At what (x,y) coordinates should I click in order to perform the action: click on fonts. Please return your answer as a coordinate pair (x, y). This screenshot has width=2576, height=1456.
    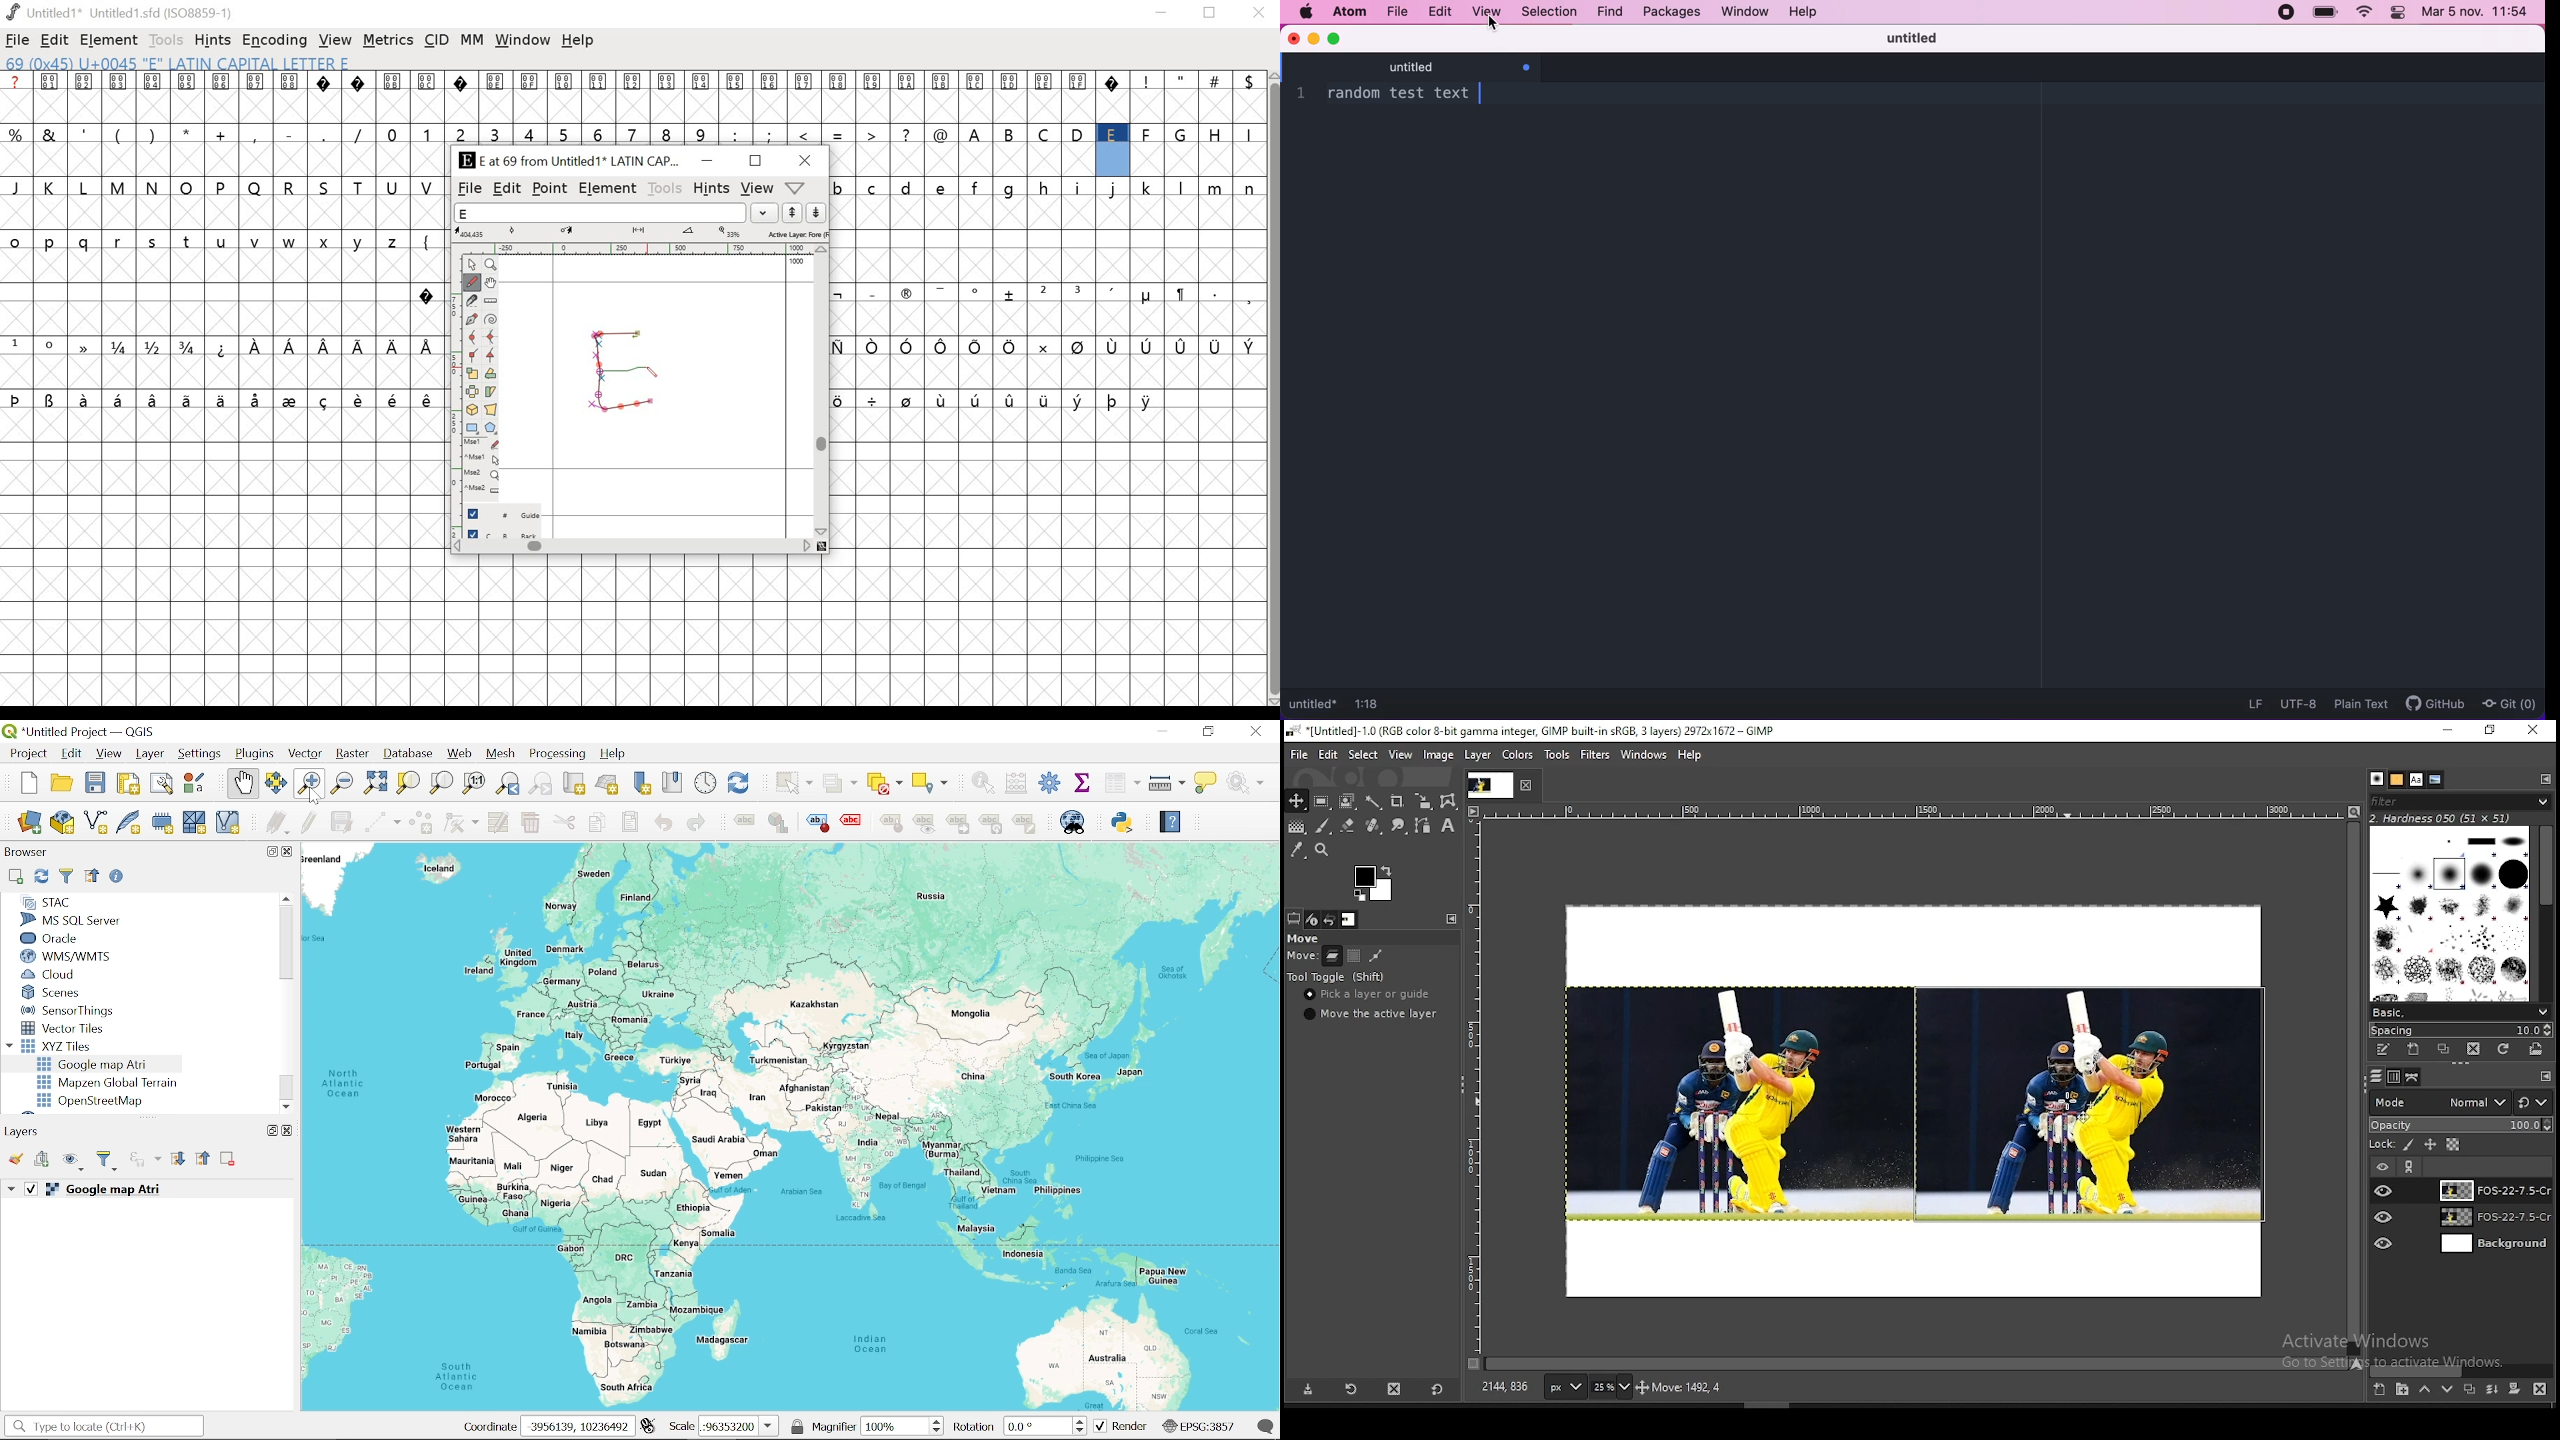
    Looking at the image, I should click on (2417, 779).